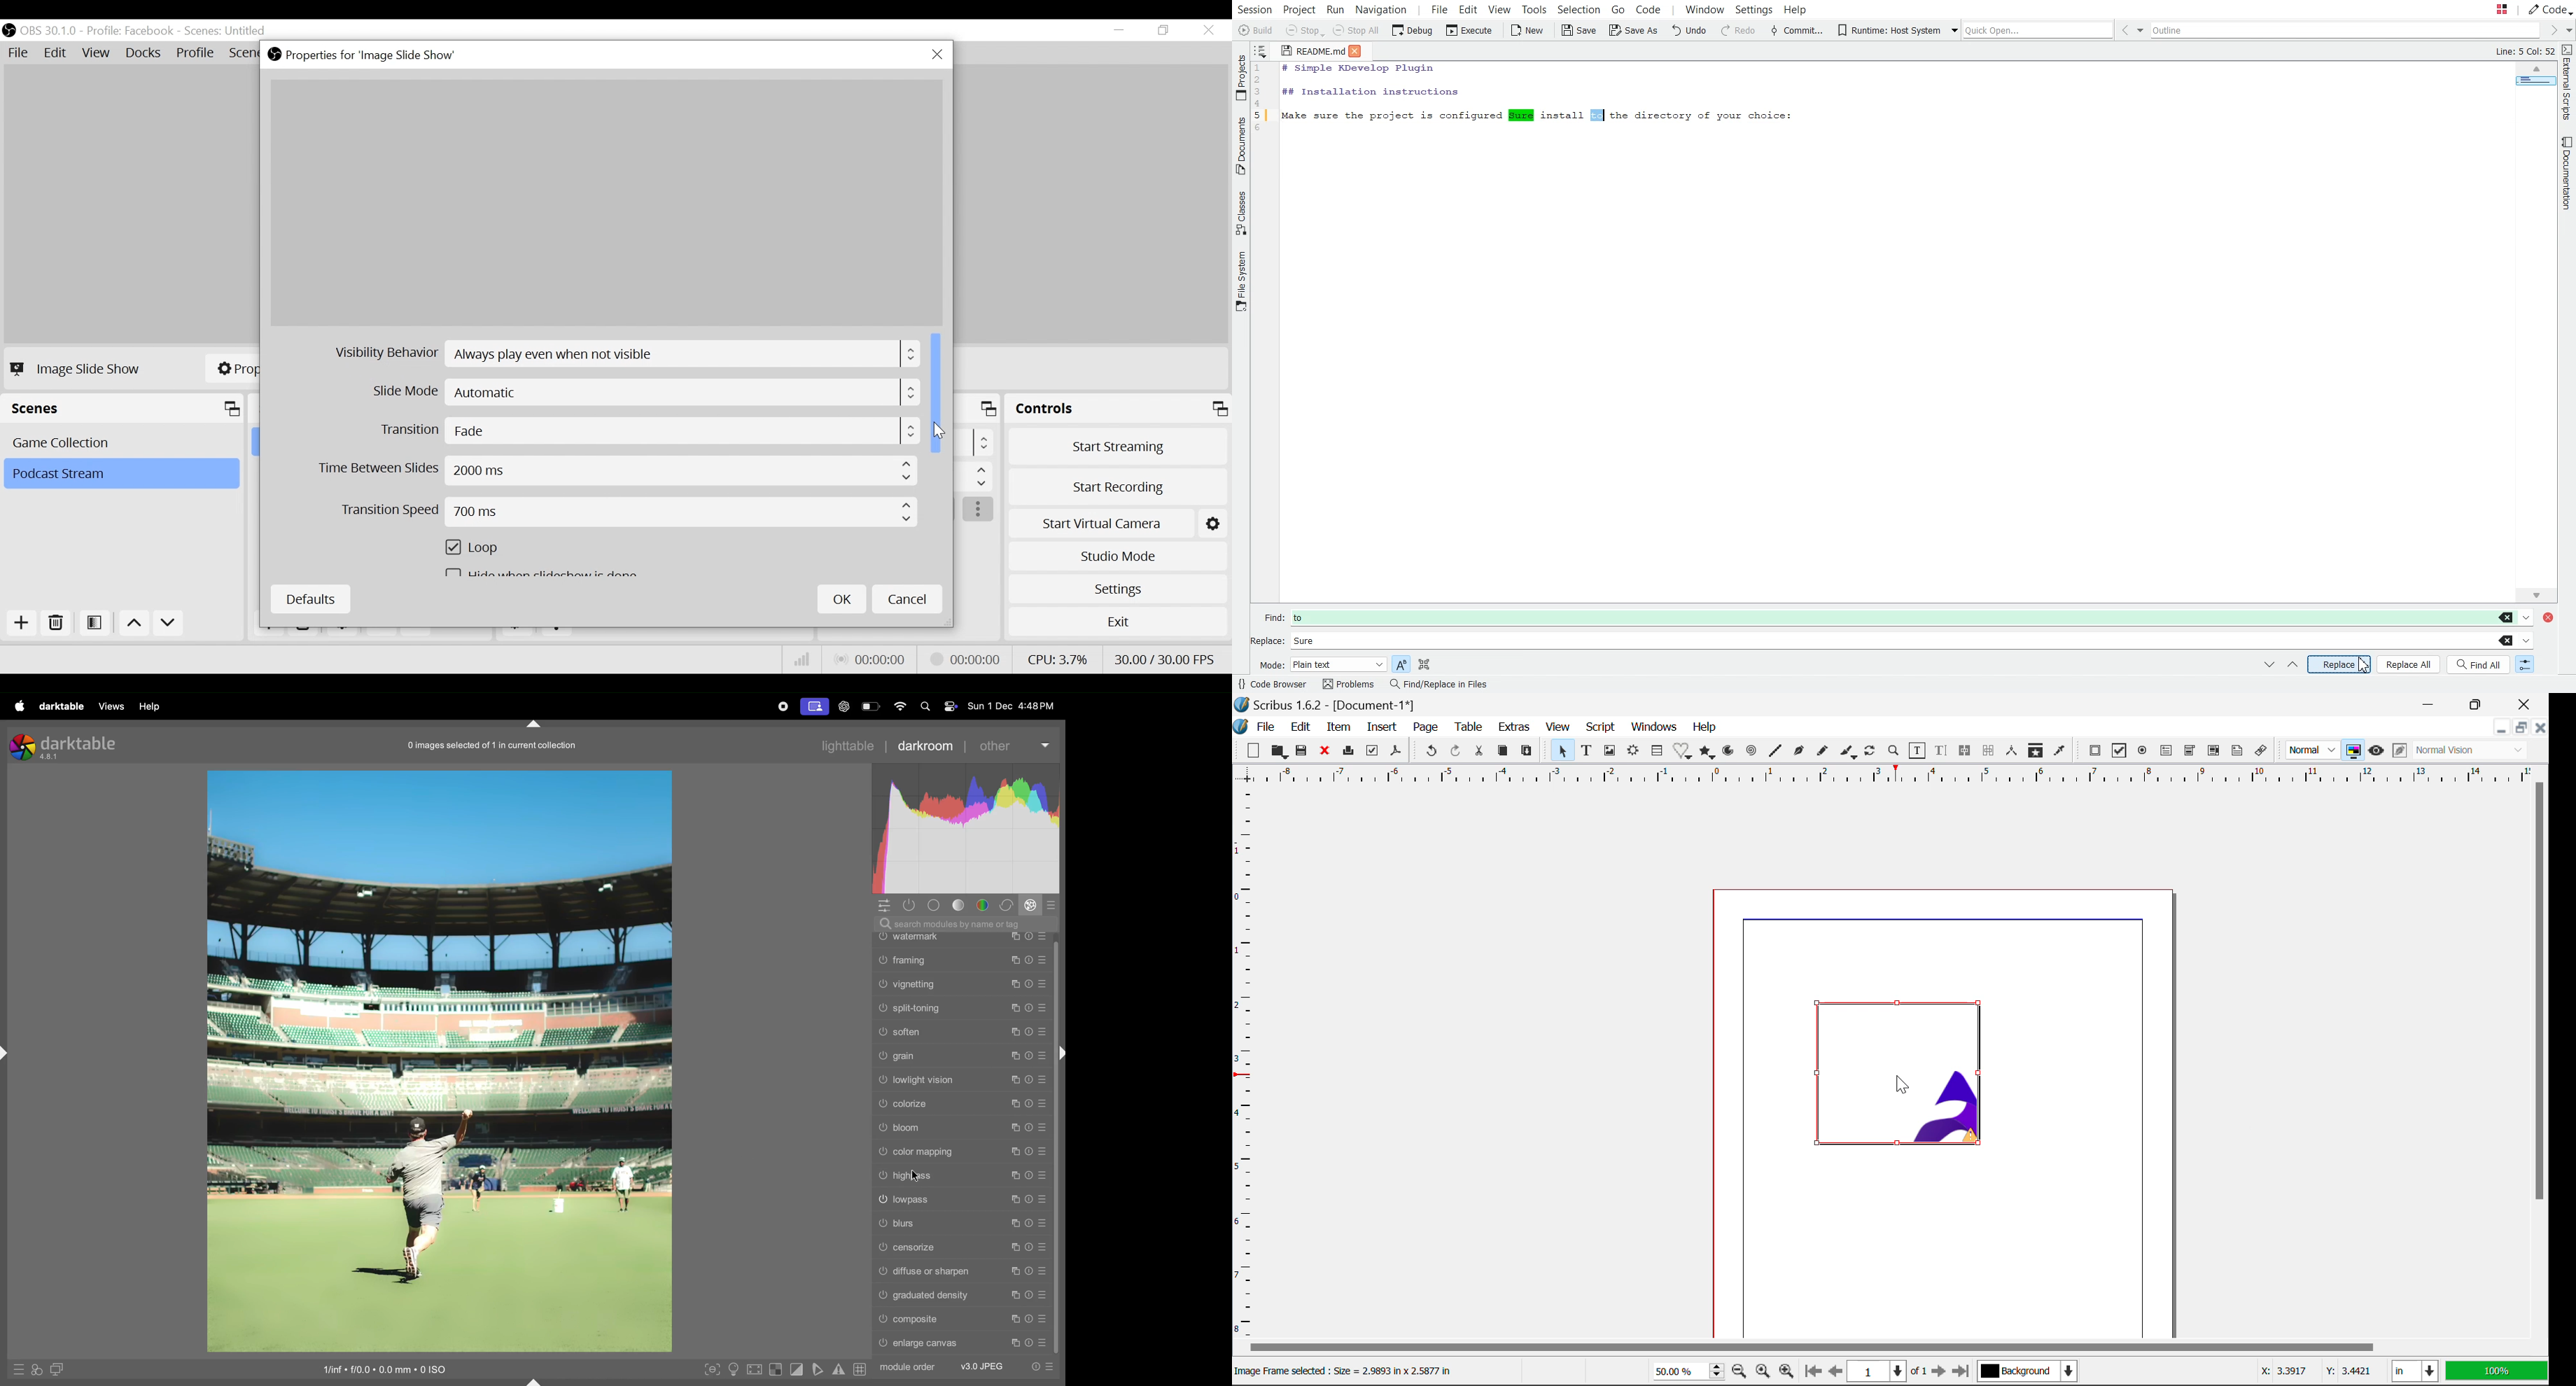 The height and width of the screenshot is (1400, 2576). Describe the element at coordinates (962, 985) in the screenshot. I see `vignetting` at that location.